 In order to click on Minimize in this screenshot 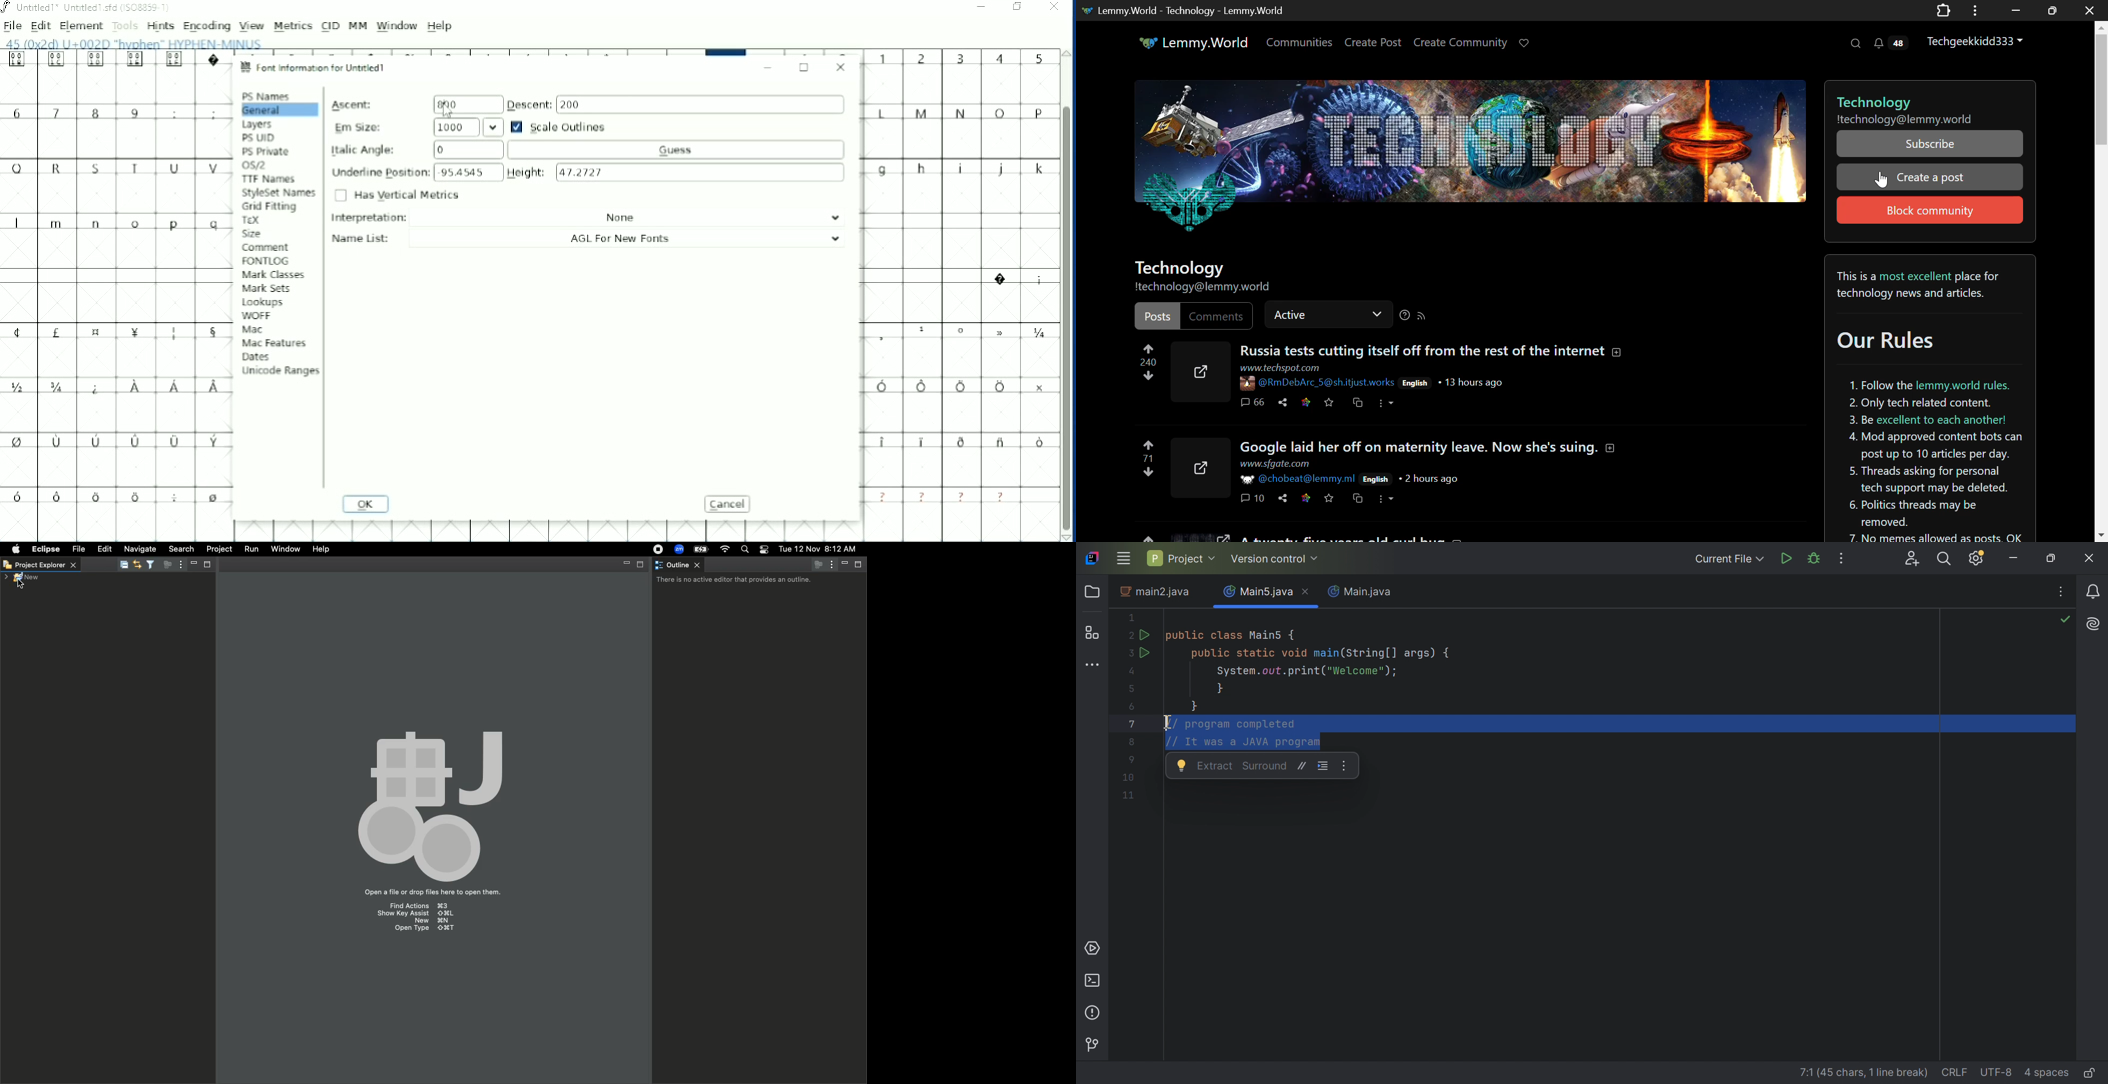, I will do `click(983, 8)`.